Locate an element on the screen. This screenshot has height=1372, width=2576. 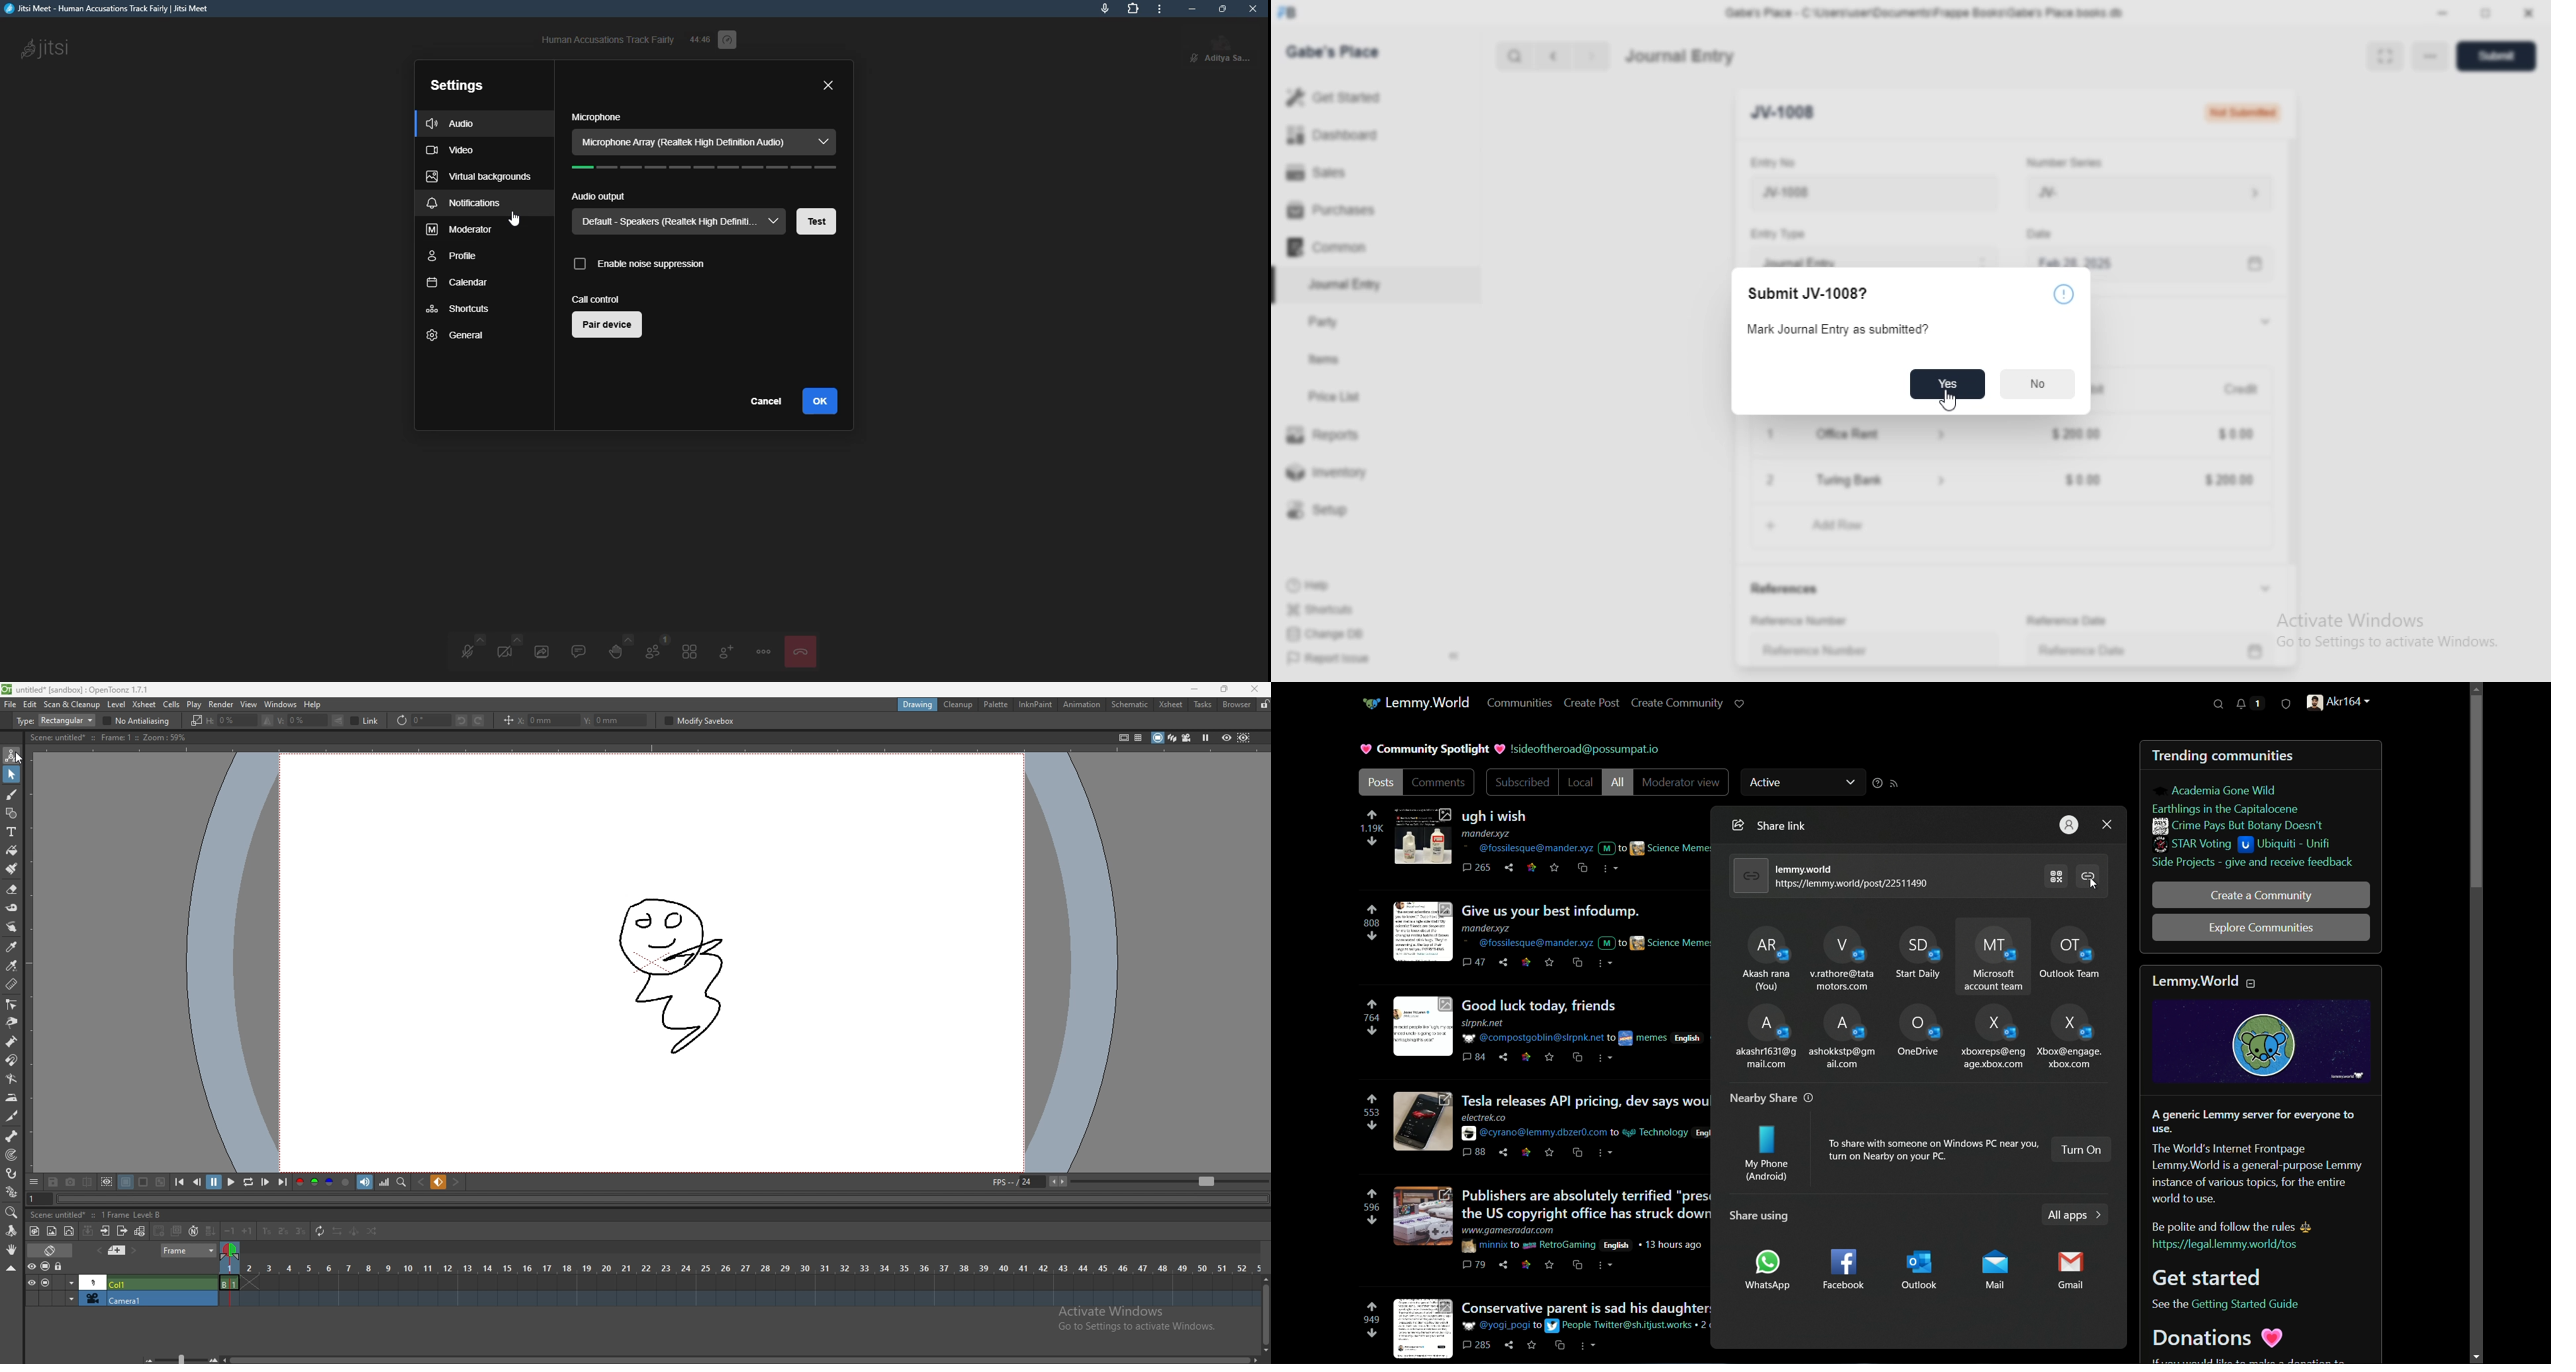
profile is located at coordinates (454, 258).